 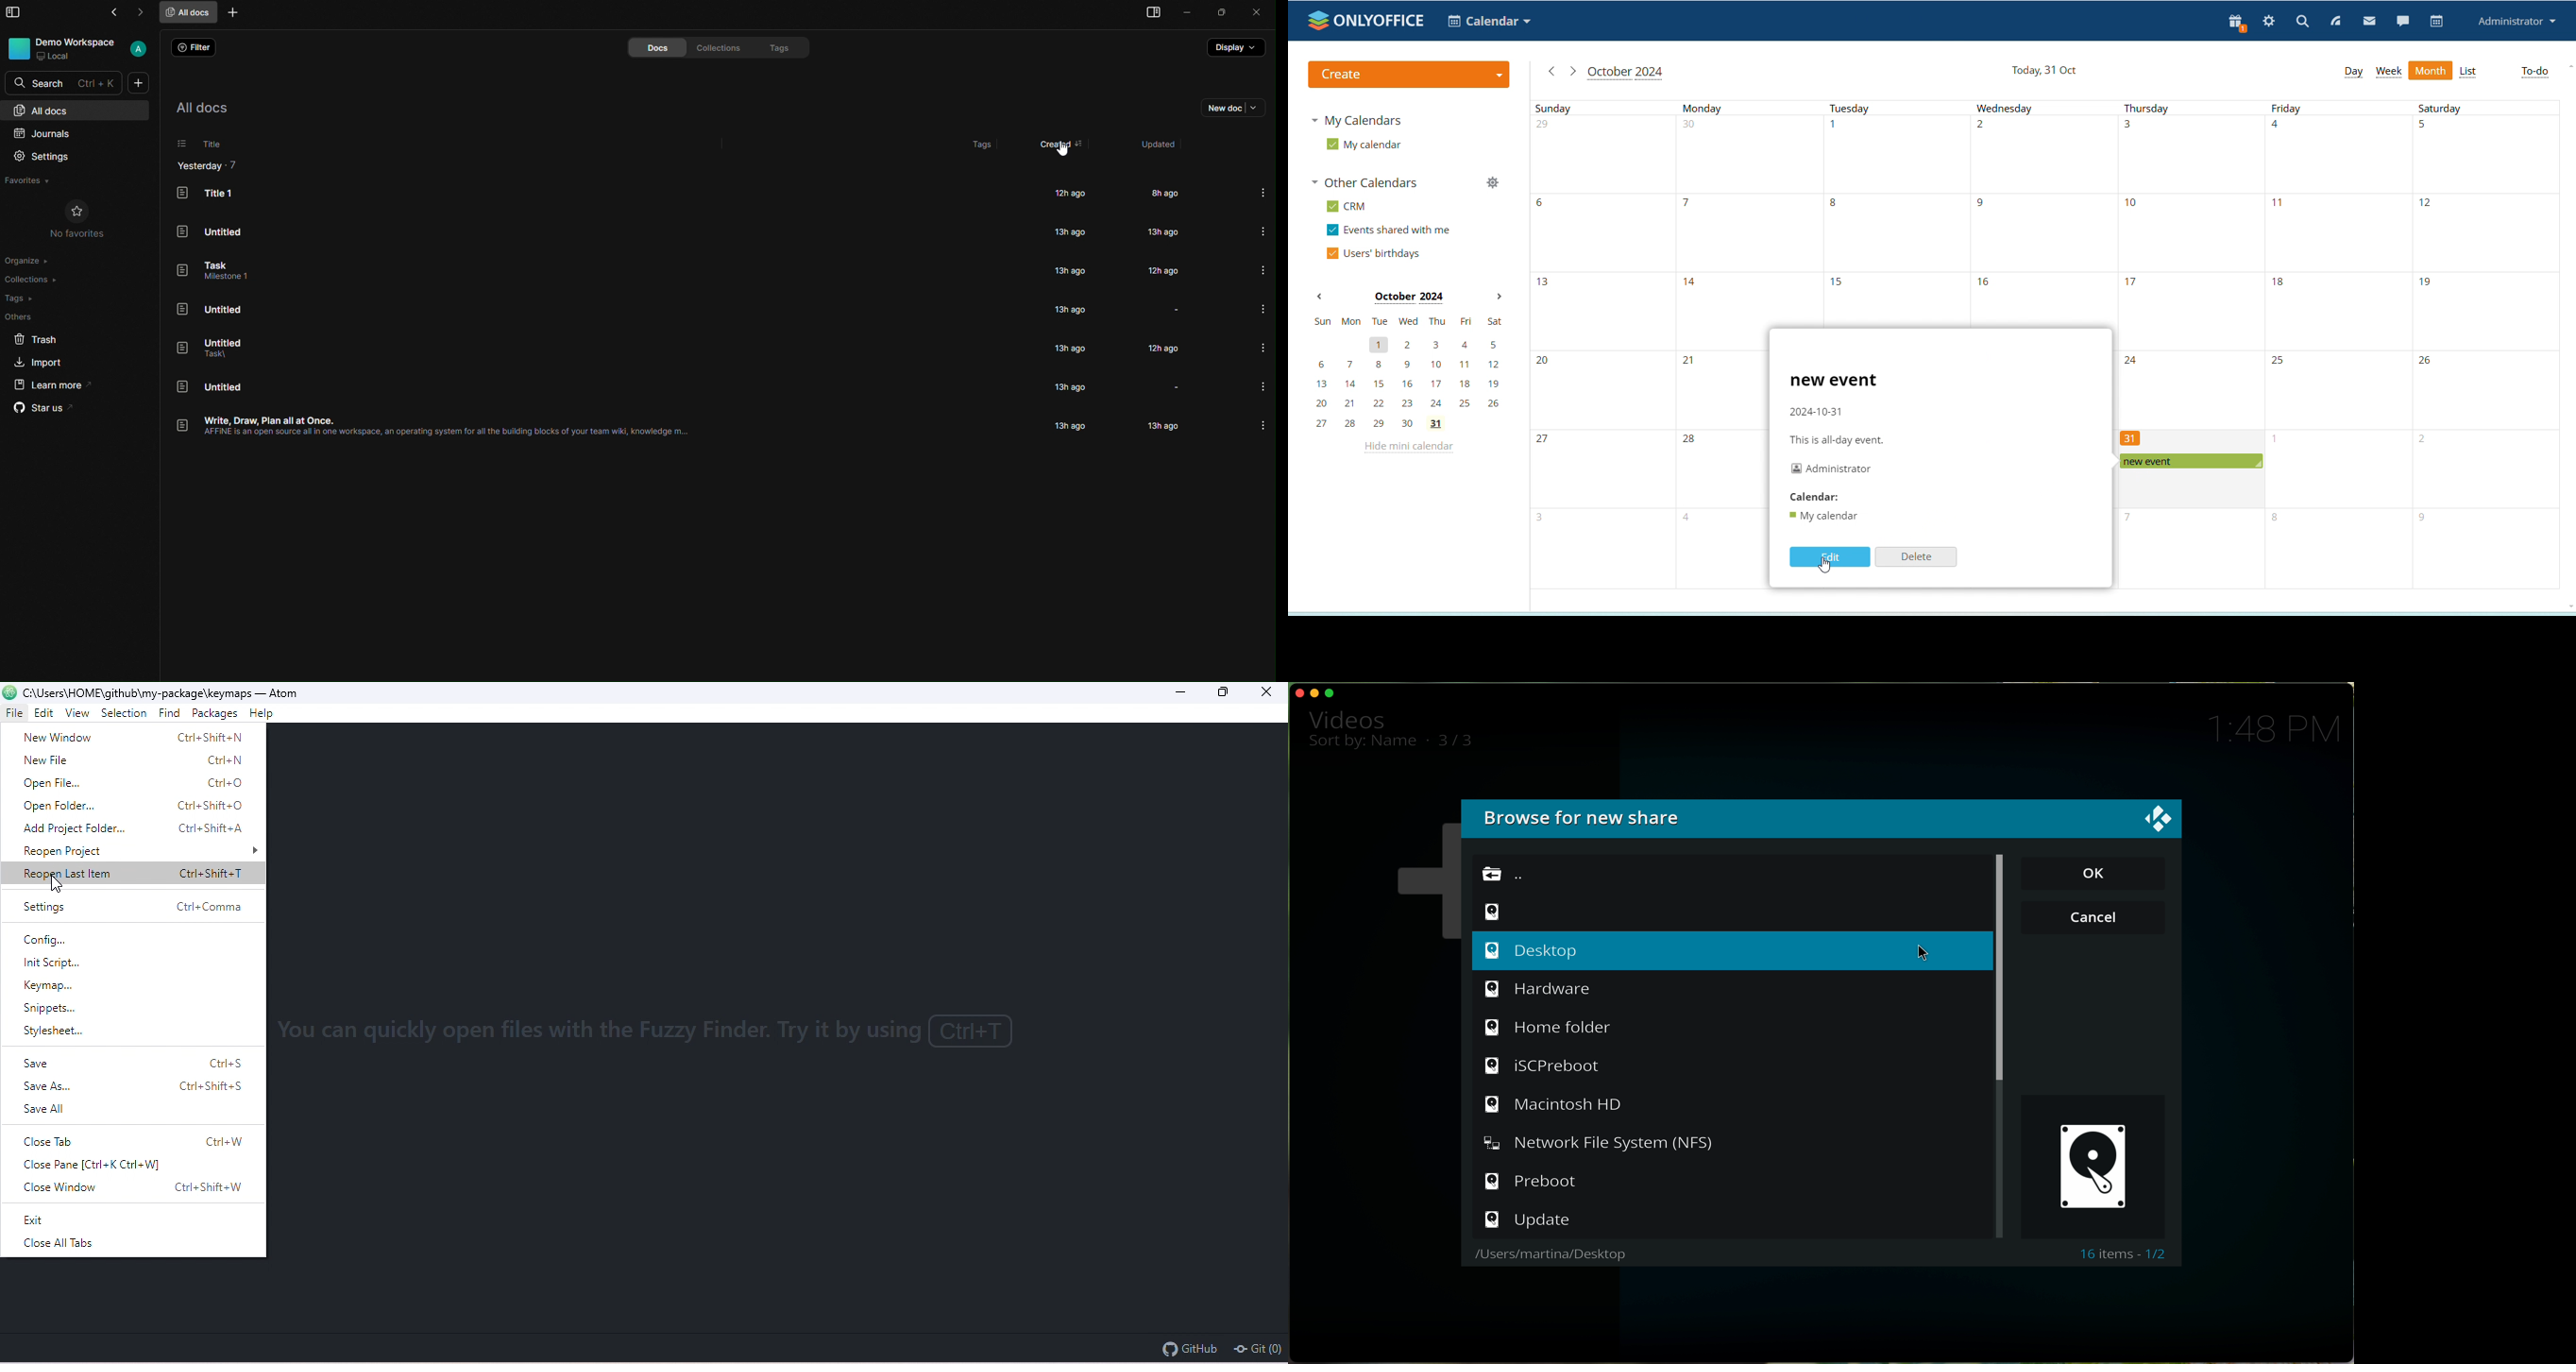 What do you see at coordinates (1162, 349) in the screenshot?
I see `12h ago` at bounding box center [1162, 349].